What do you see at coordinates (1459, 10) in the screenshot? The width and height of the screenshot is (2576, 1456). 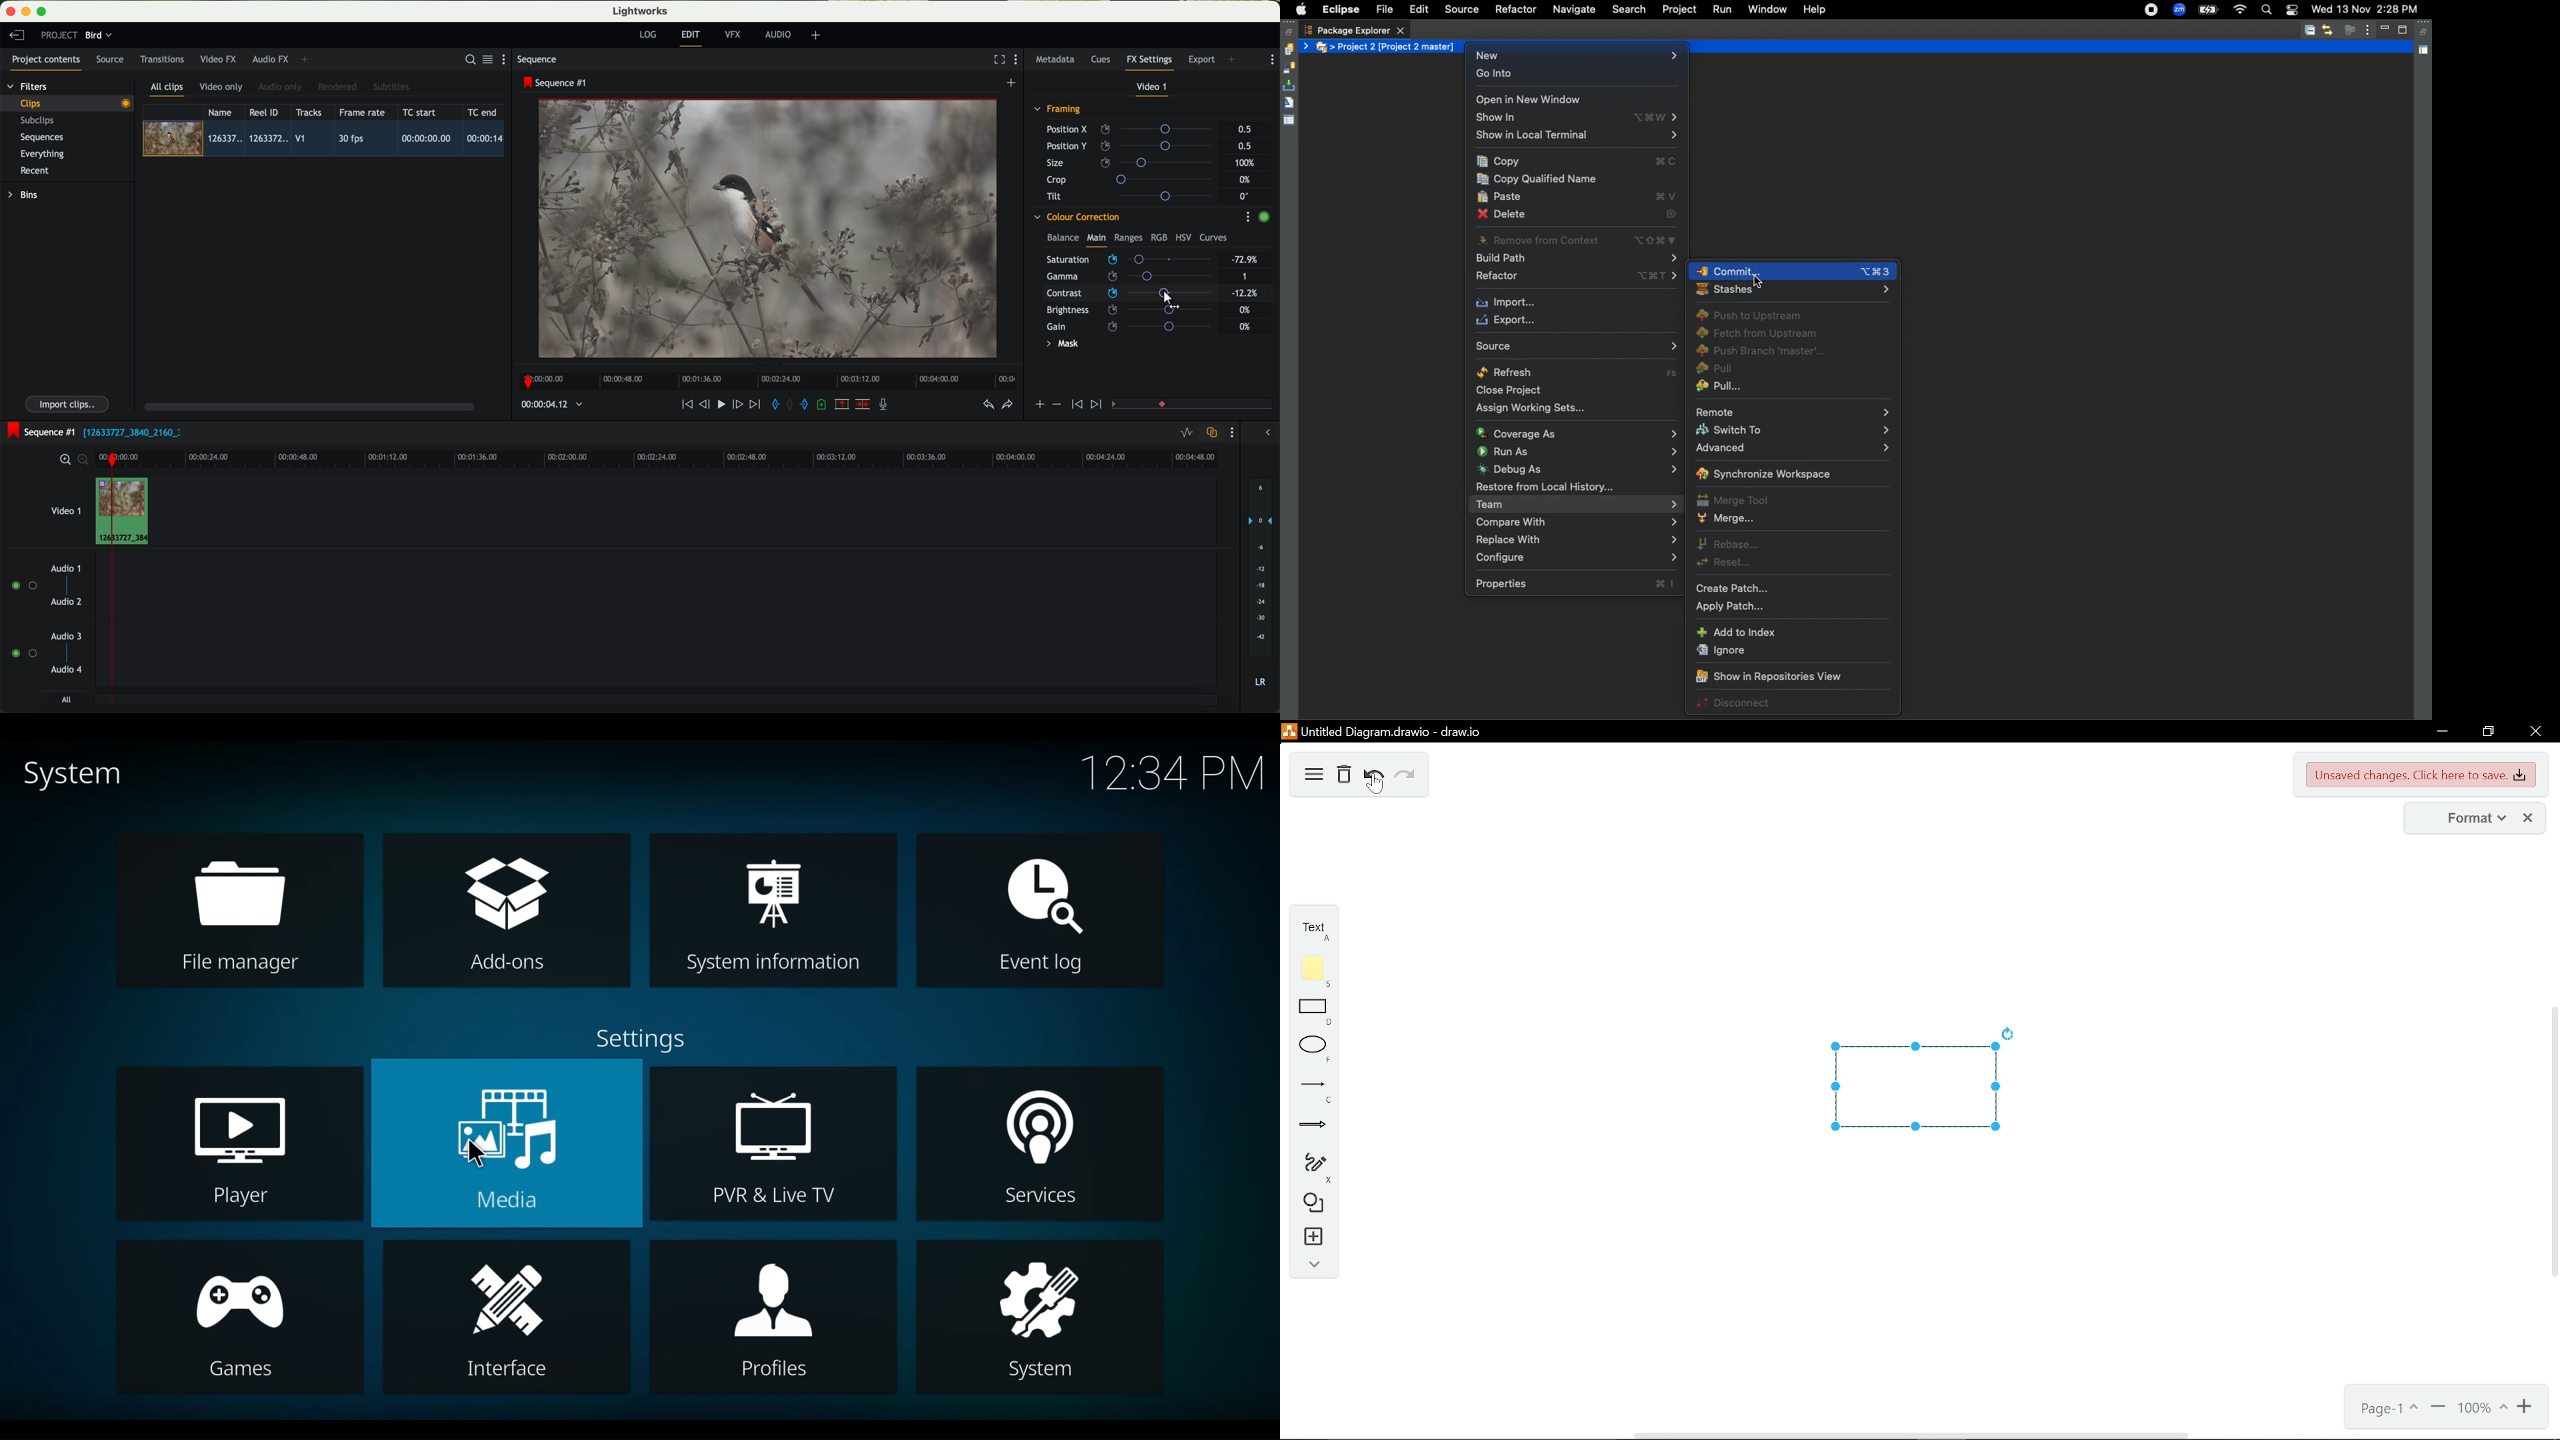 I see `Source` at bounding box center [1459, 10].